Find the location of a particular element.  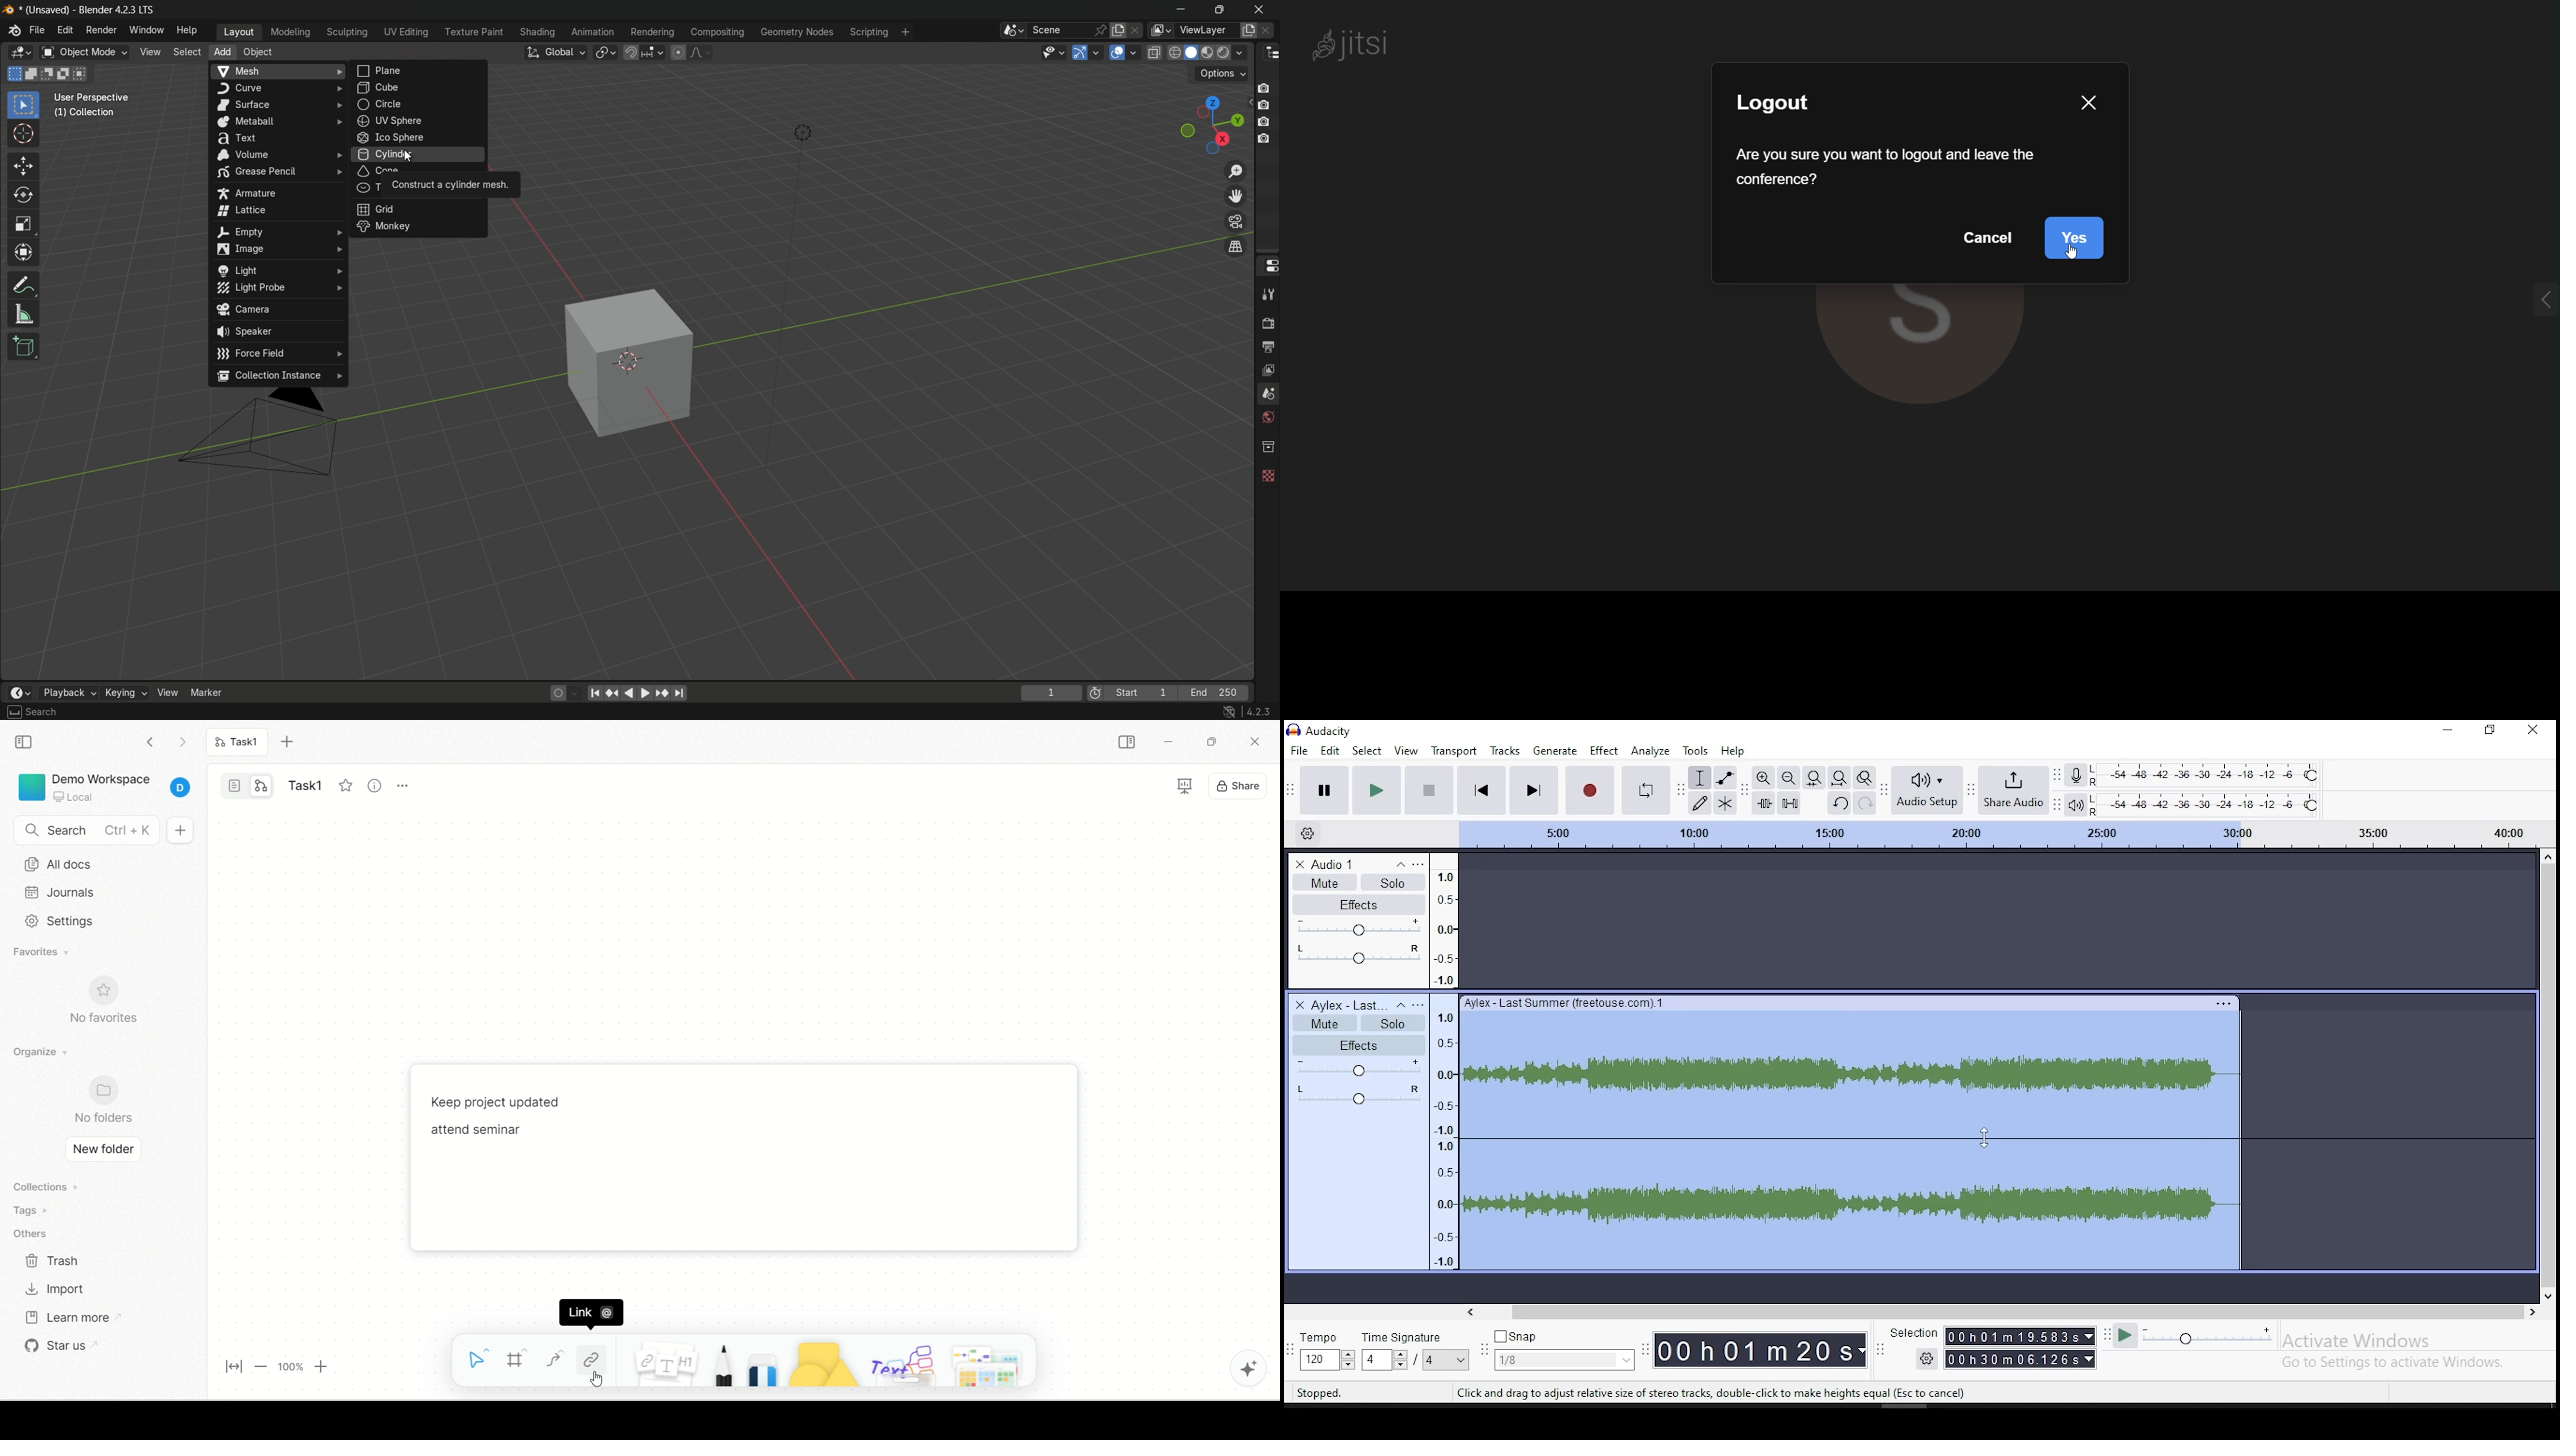

fit selection to width is located at coordinates (1813, 777).